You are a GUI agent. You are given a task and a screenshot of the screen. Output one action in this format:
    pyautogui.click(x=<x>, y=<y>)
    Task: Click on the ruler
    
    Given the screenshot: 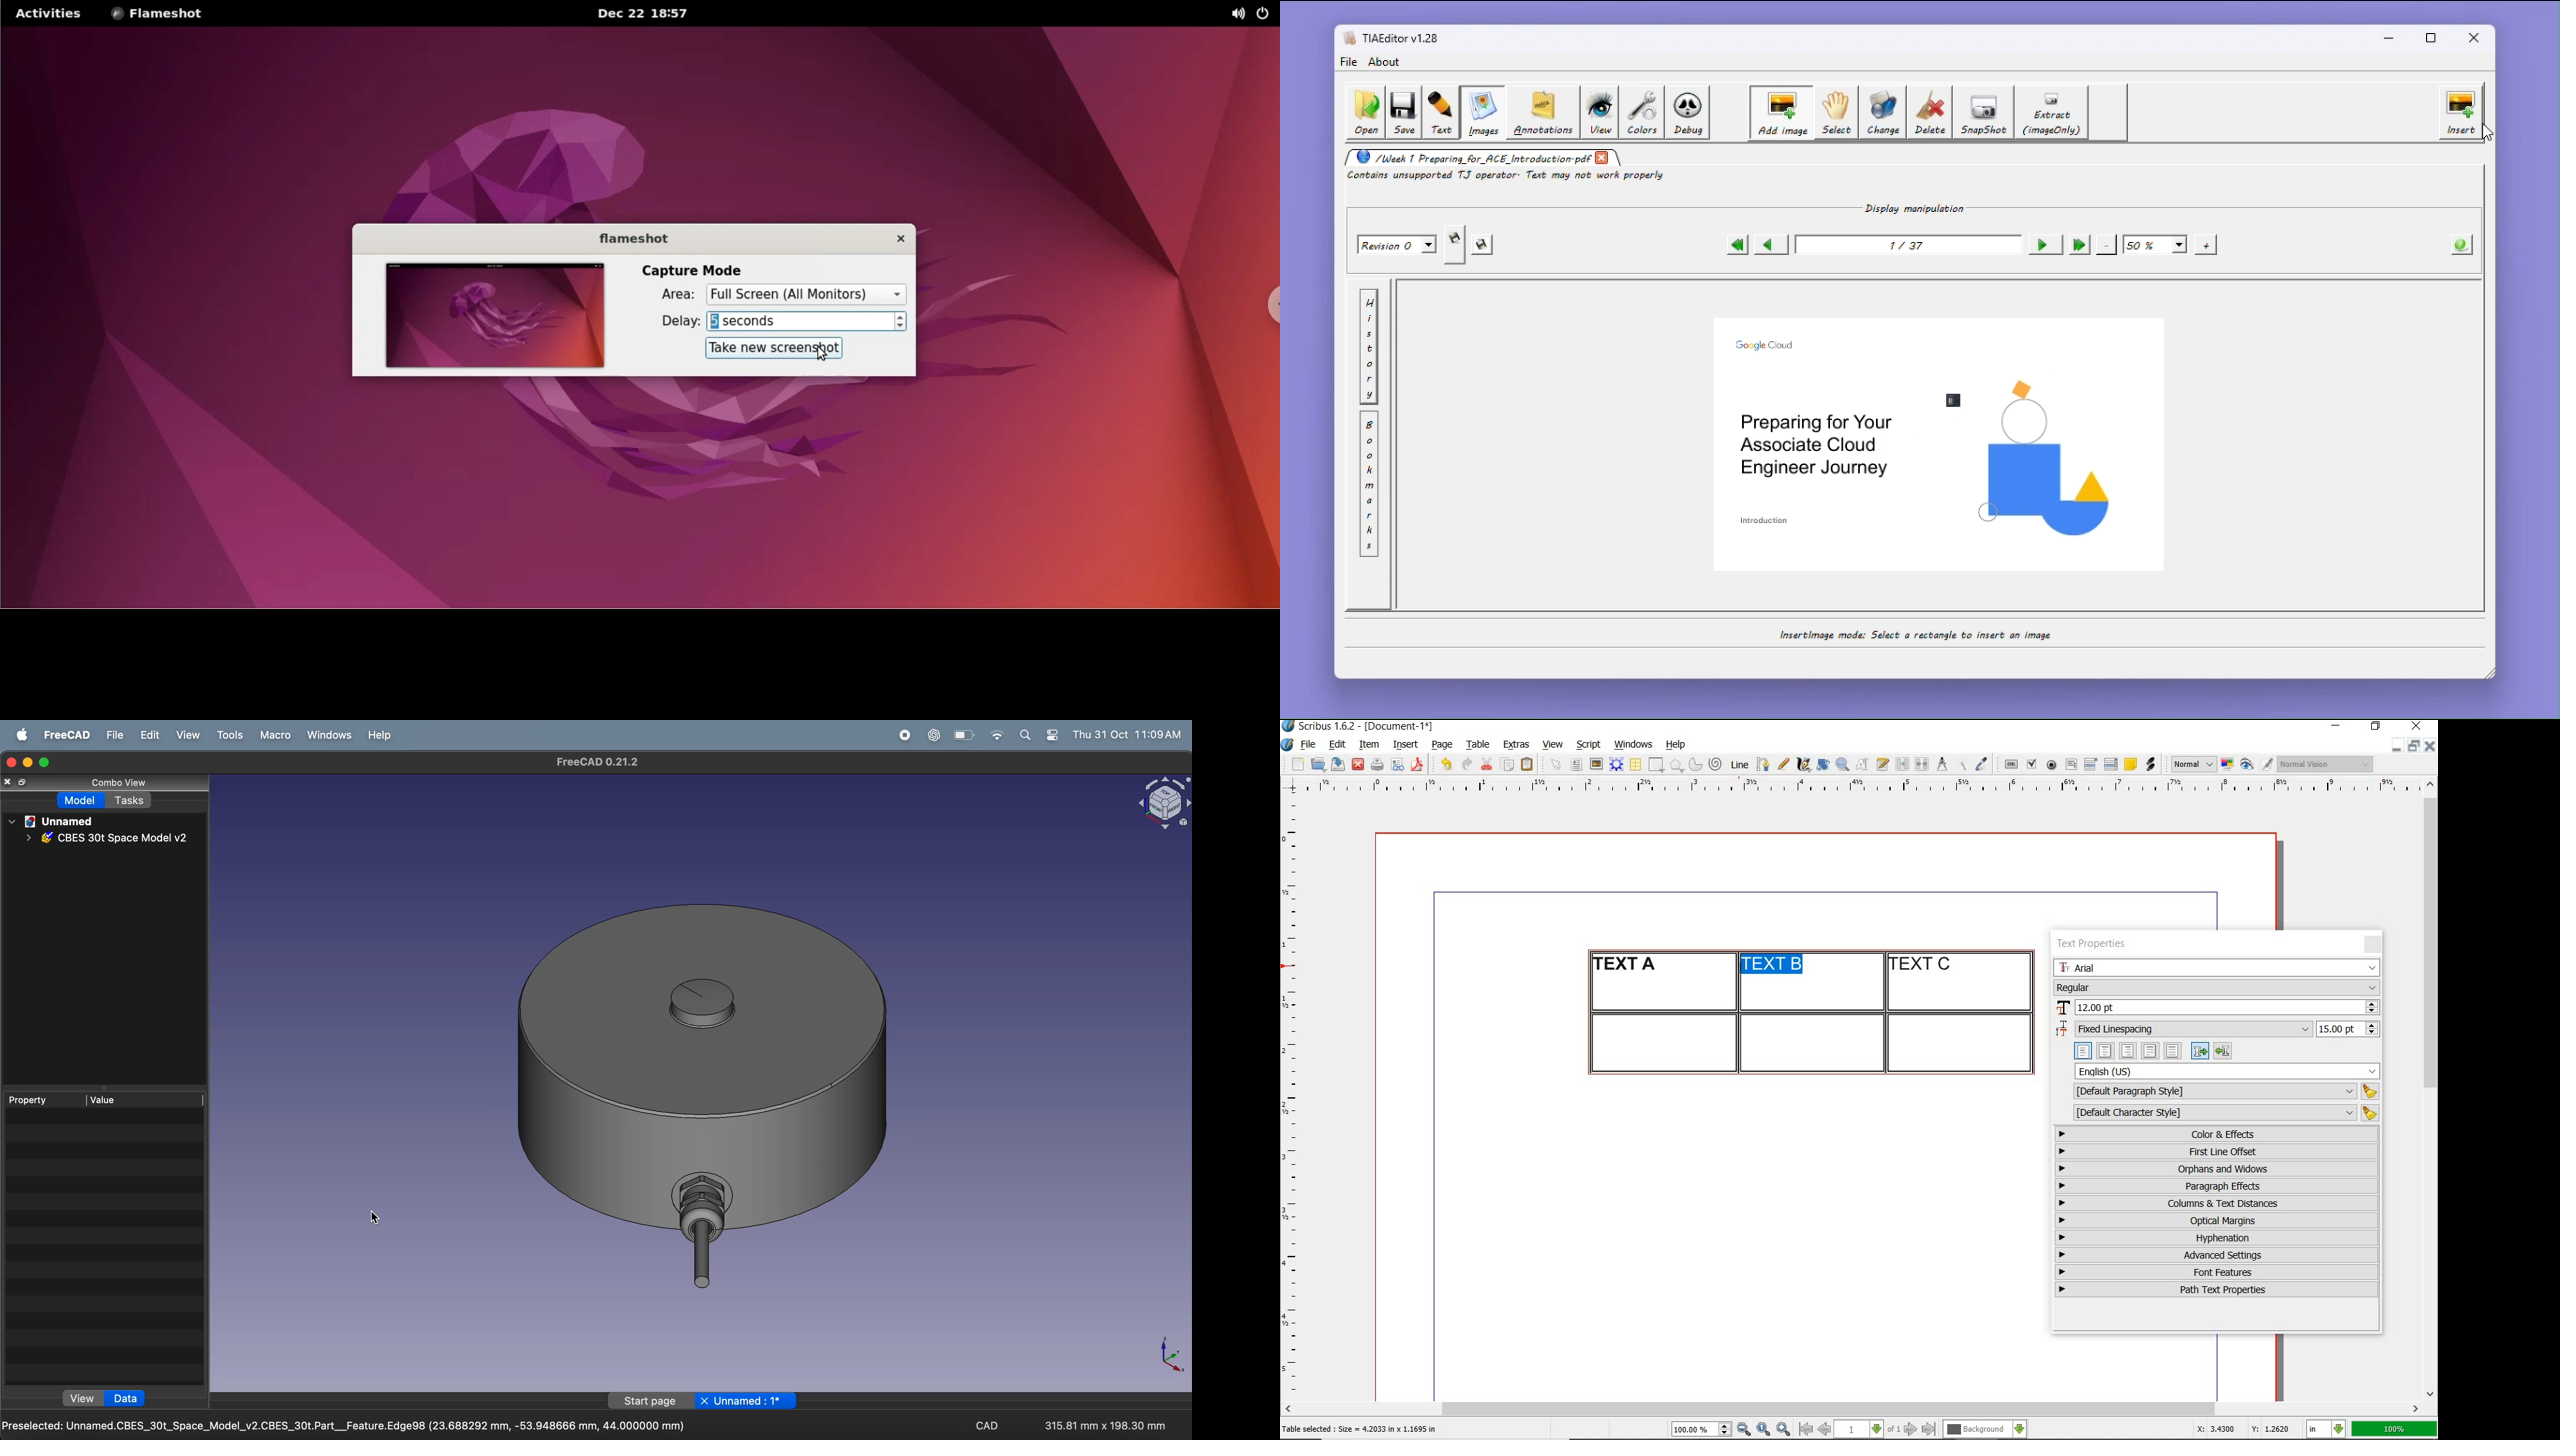 What is the action you would take?
    pyautogui.click(x=1295, y=1097)
    